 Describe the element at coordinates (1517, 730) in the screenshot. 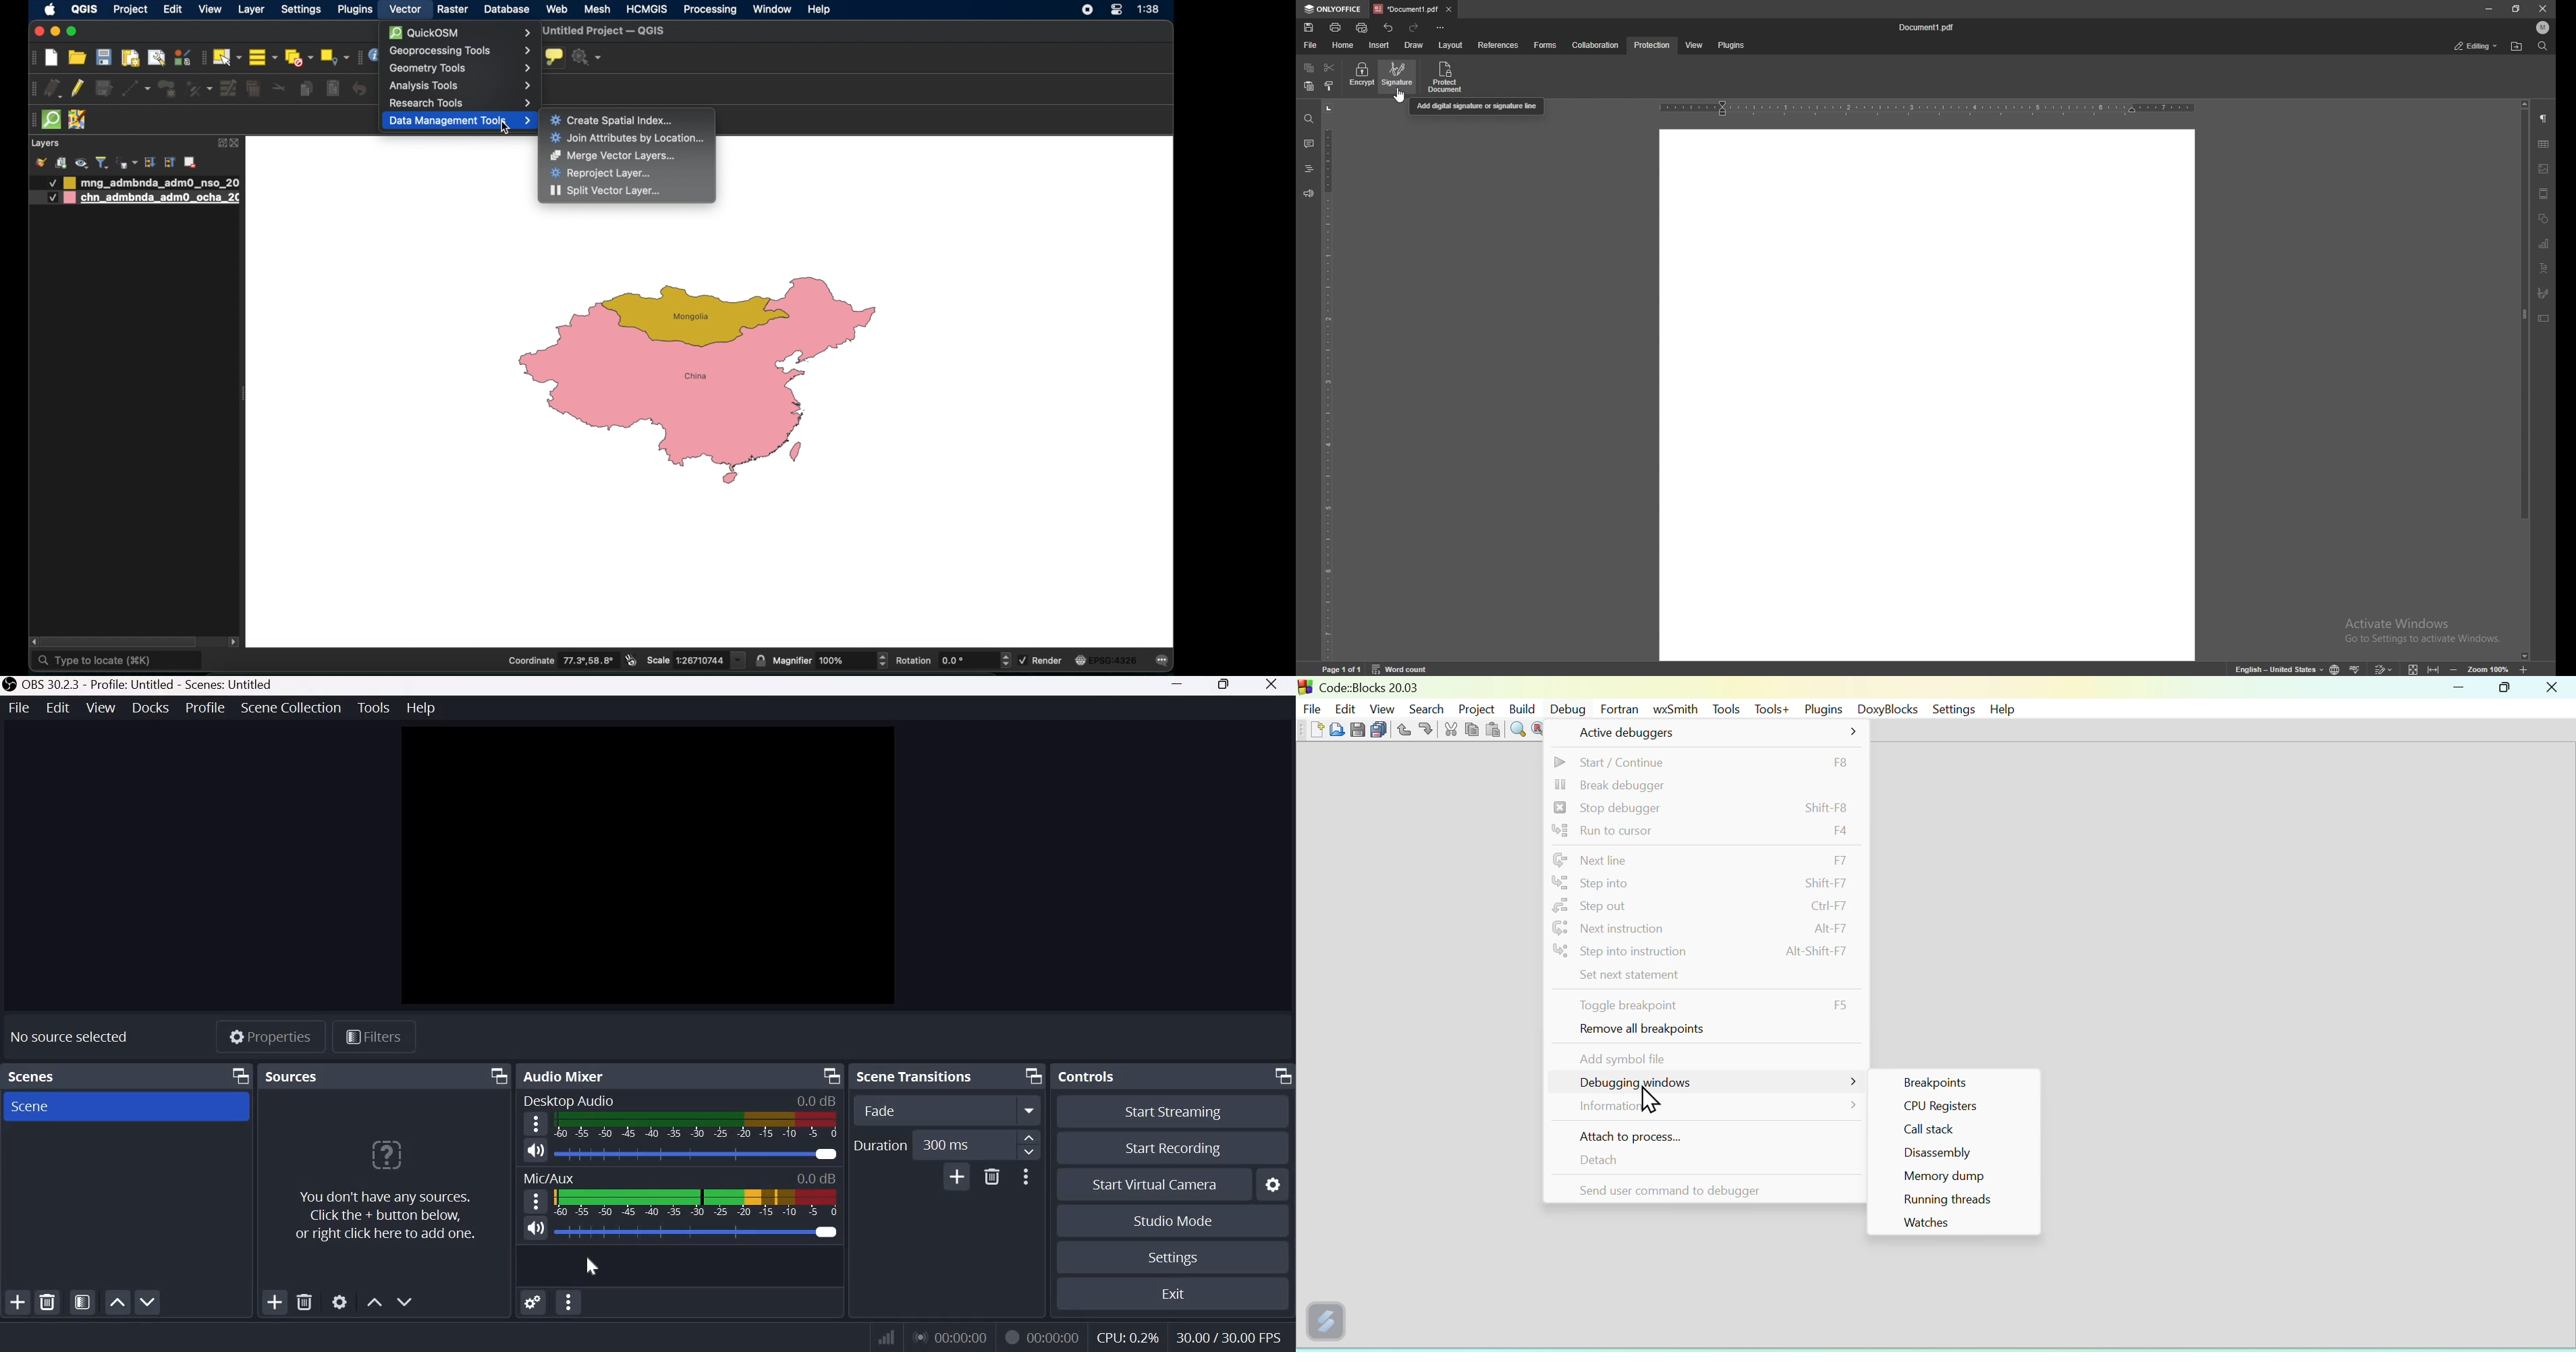

I see `find` at that location.